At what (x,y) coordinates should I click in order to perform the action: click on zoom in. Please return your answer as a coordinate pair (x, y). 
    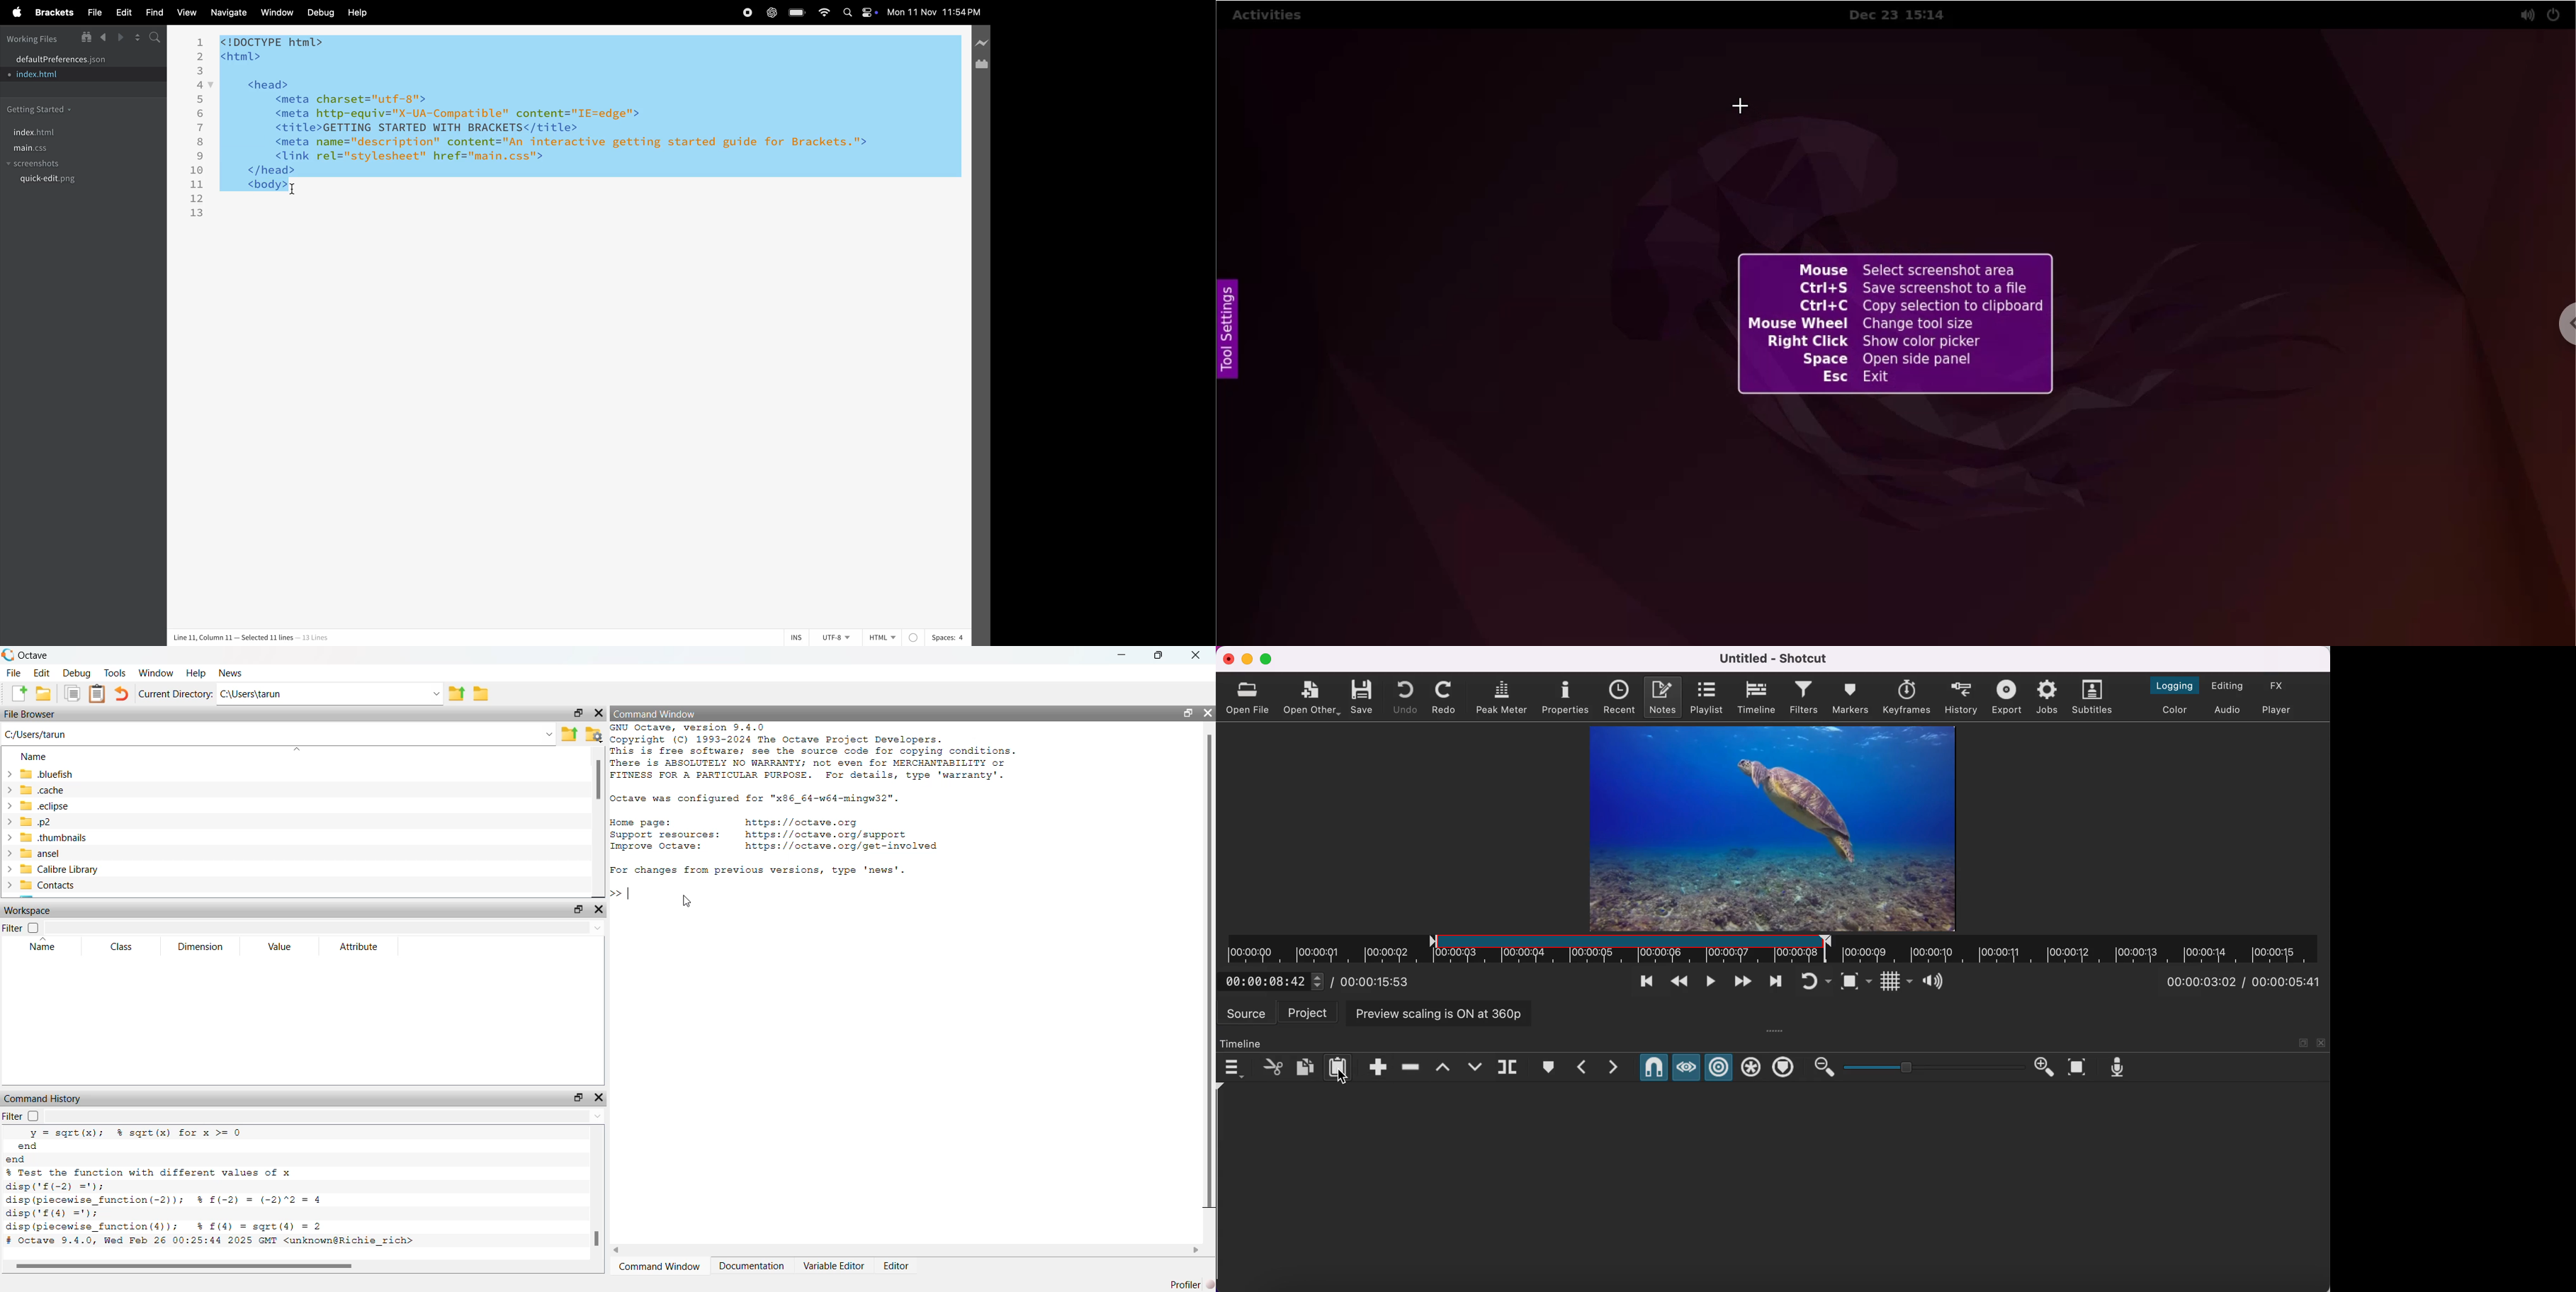
    Looking at the image, I should click on (2047, 1067).